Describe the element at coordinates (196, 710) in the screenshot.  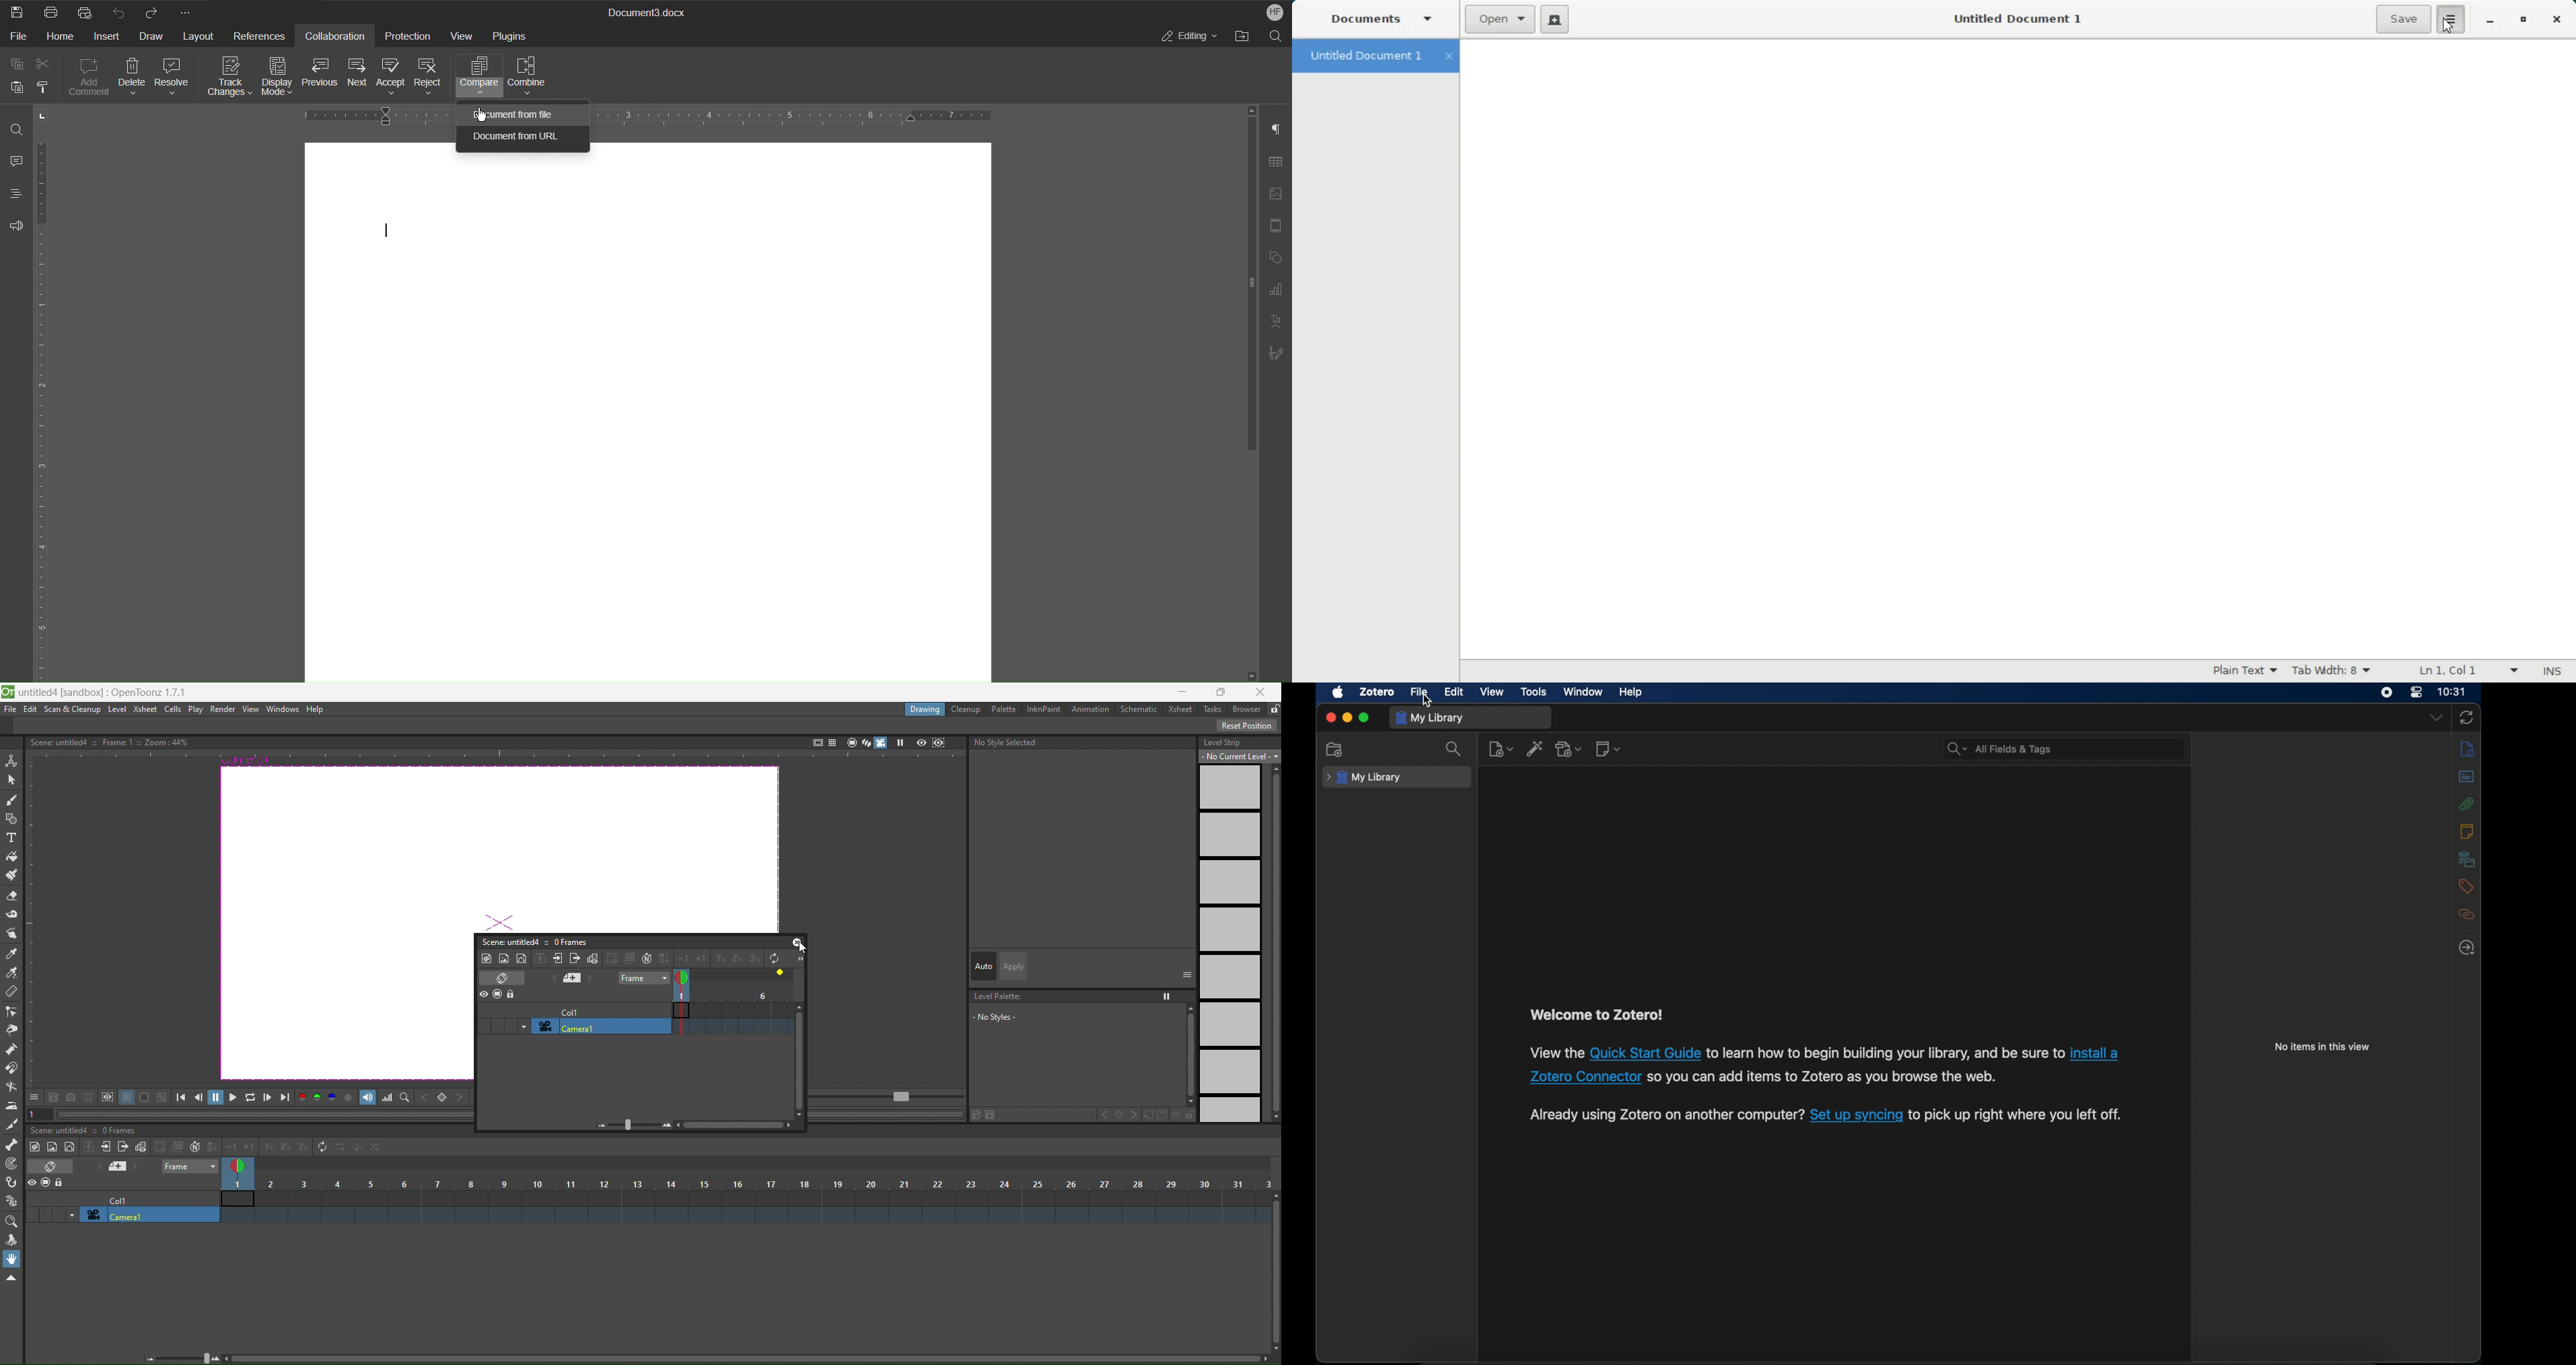
I see `play` at that location.